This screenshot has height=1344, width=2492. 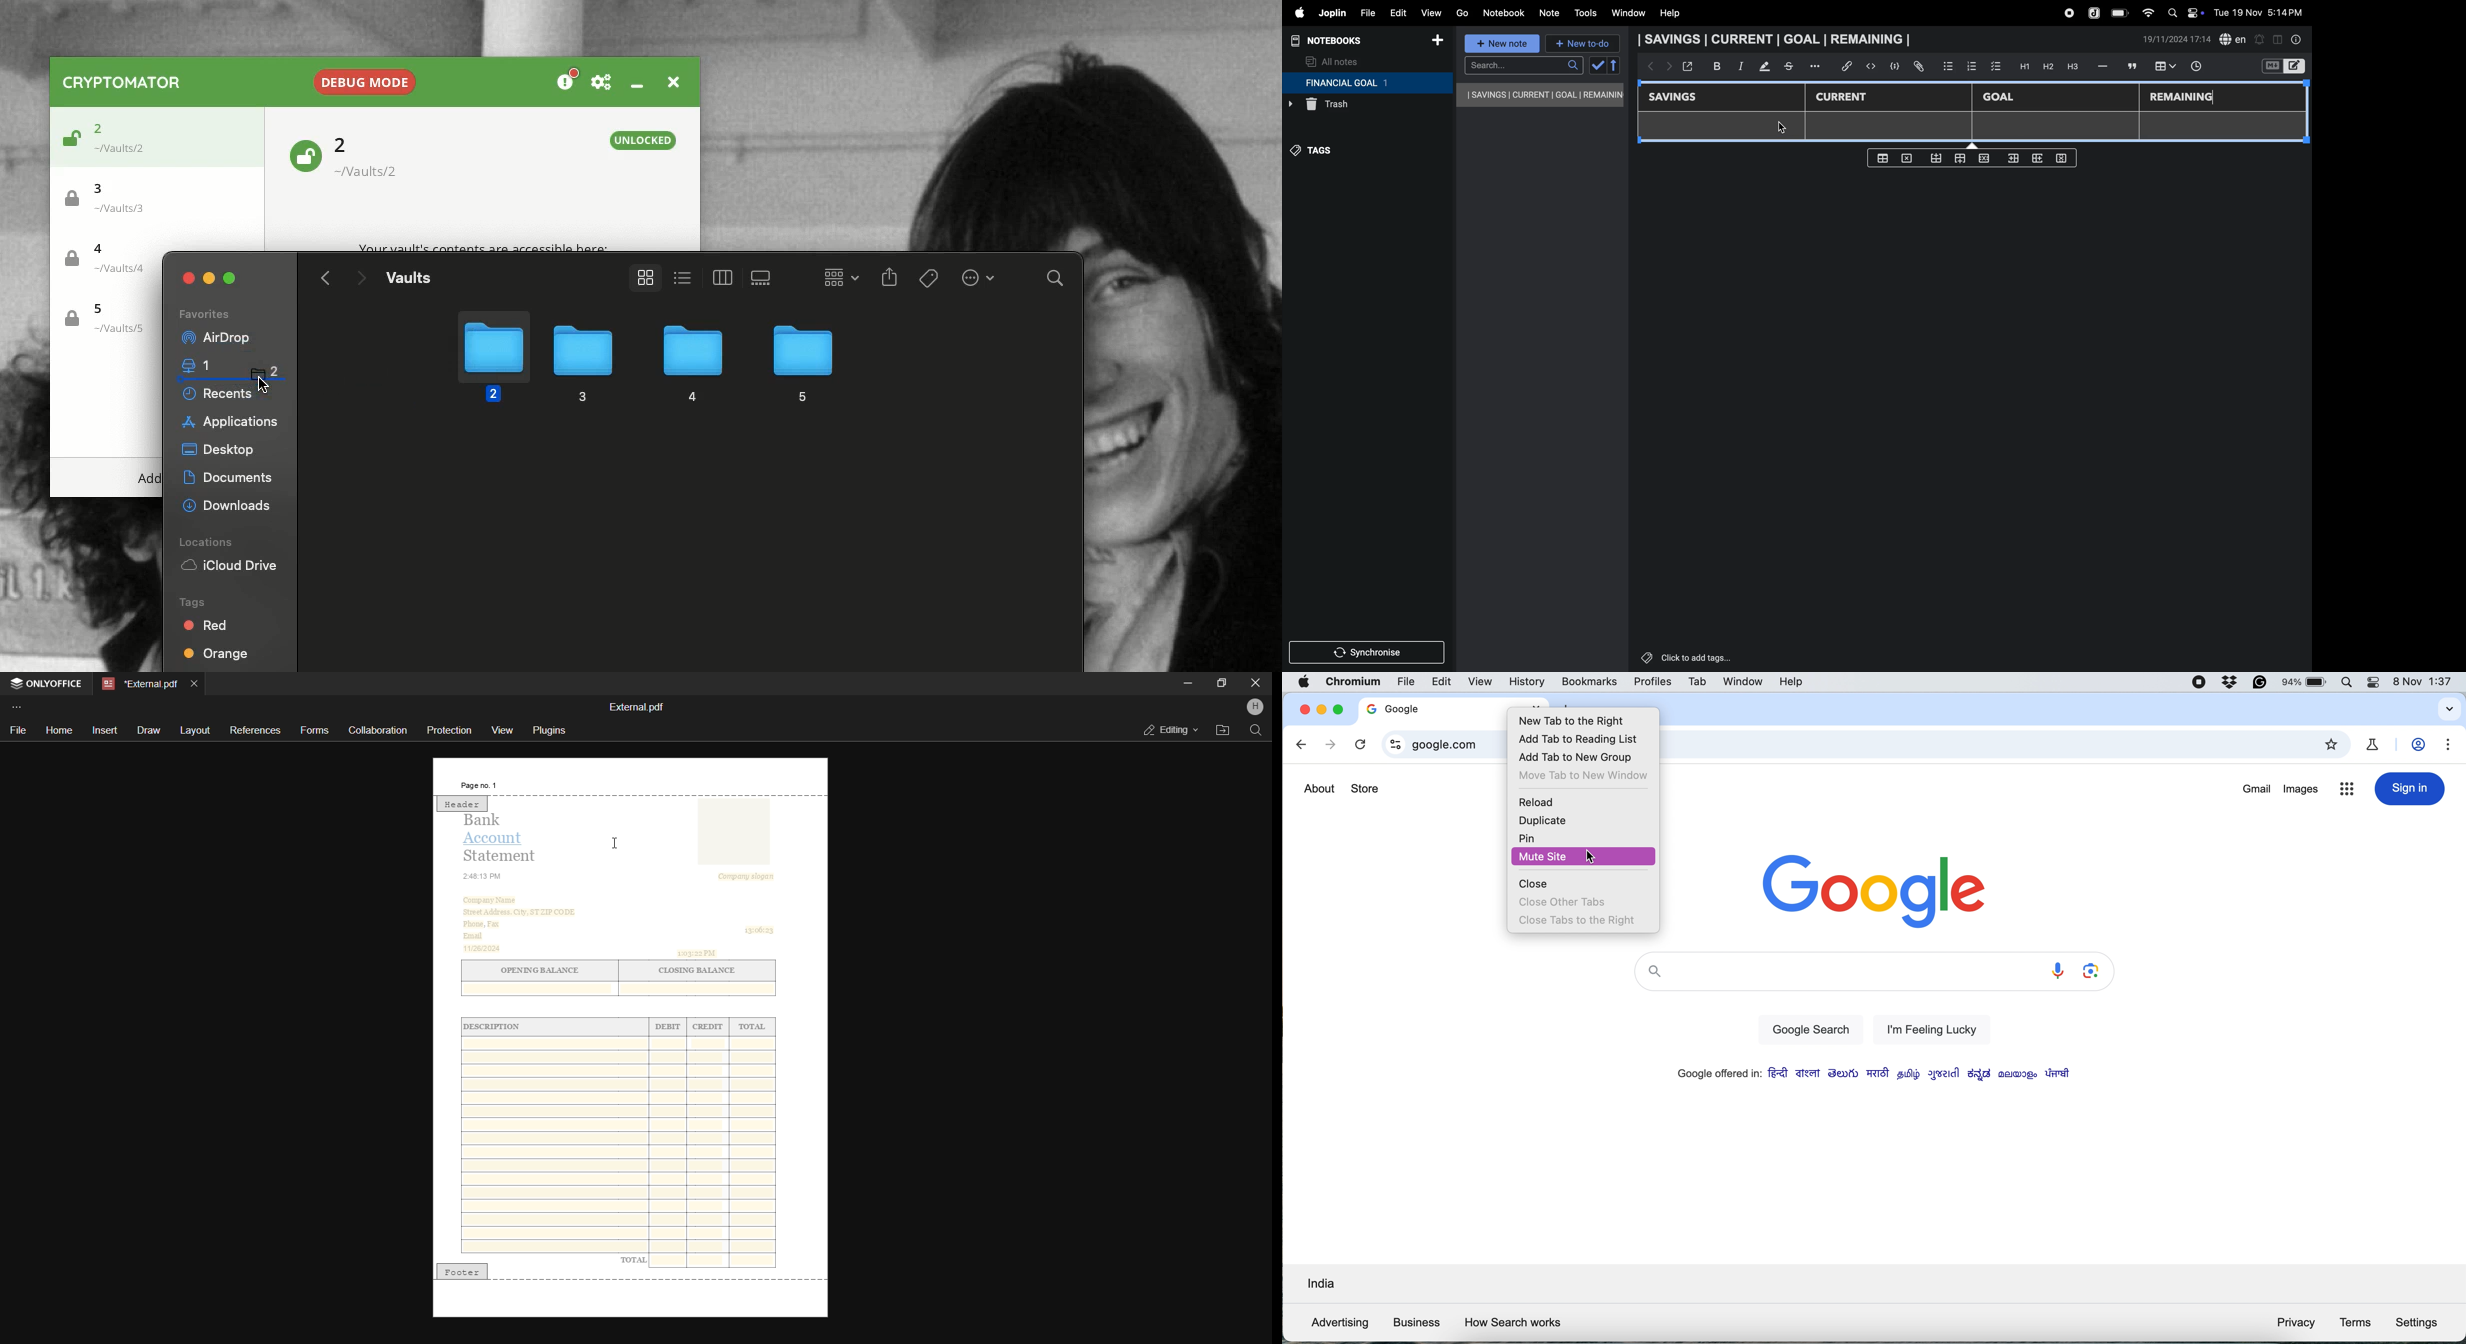 What do you see at coordinates (2146, 13) in the screenshot?
I see `wifi` at bounding box center [2146, 13].